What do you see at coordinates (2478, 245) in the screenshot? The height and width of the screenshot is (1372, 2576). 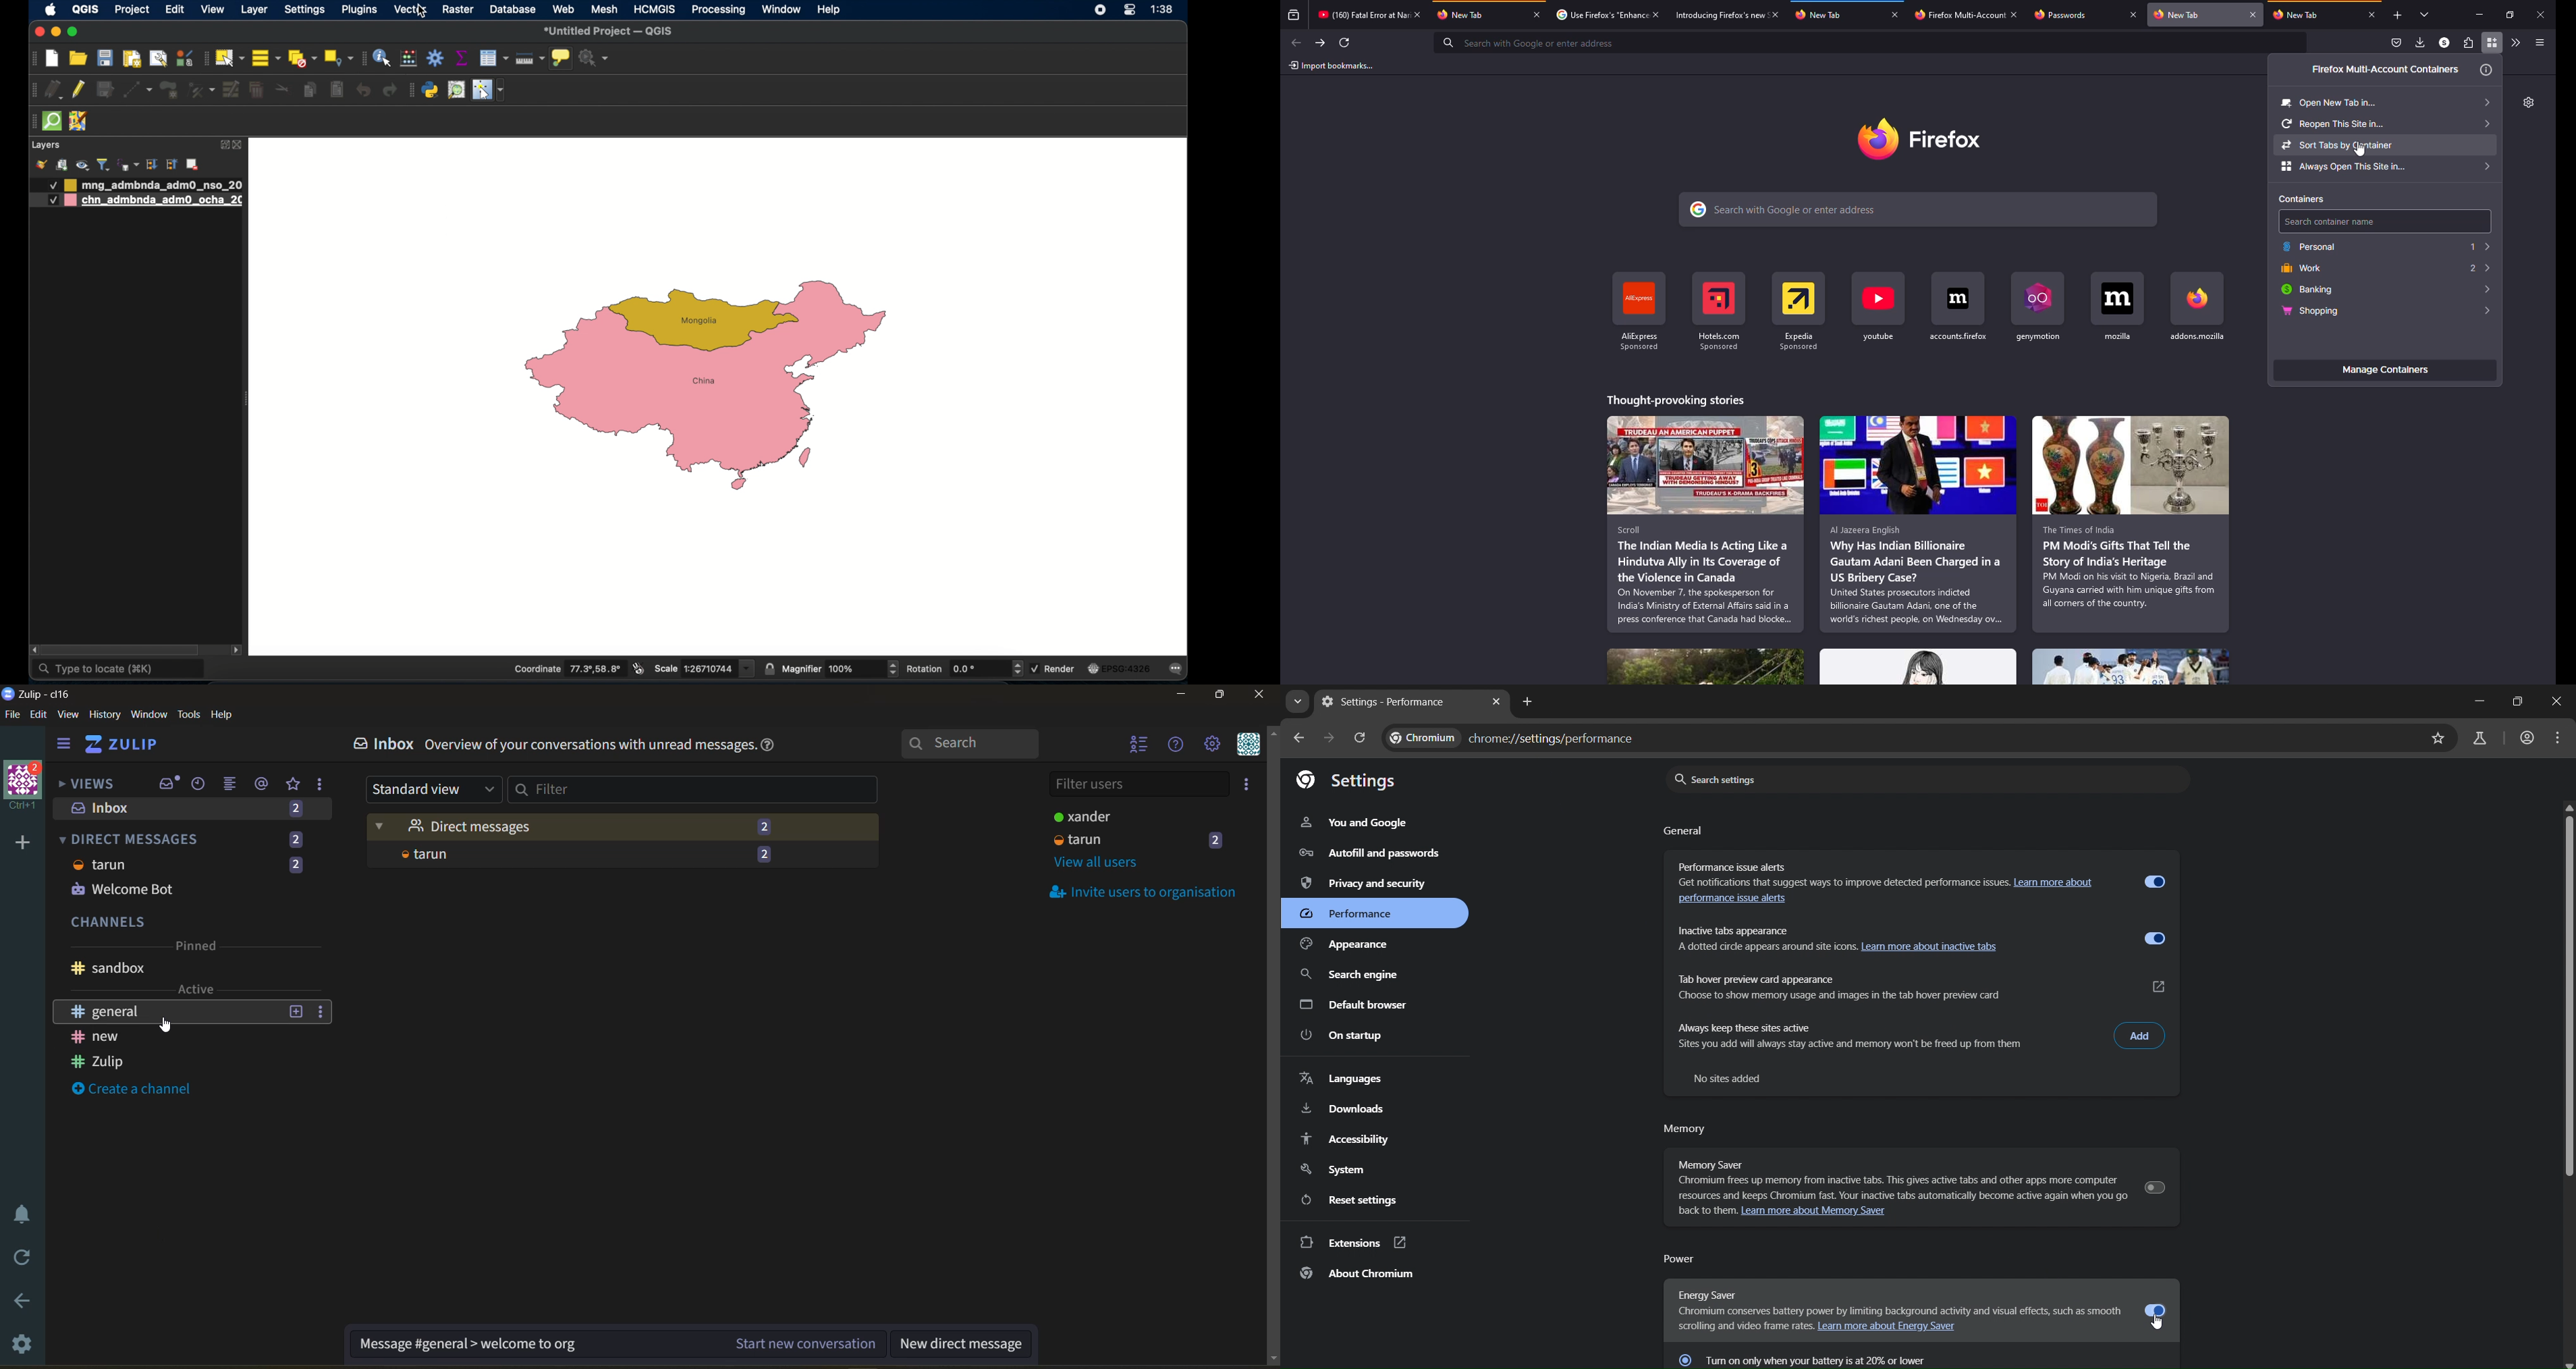 I see `1` at bounding box center [2478, 245].